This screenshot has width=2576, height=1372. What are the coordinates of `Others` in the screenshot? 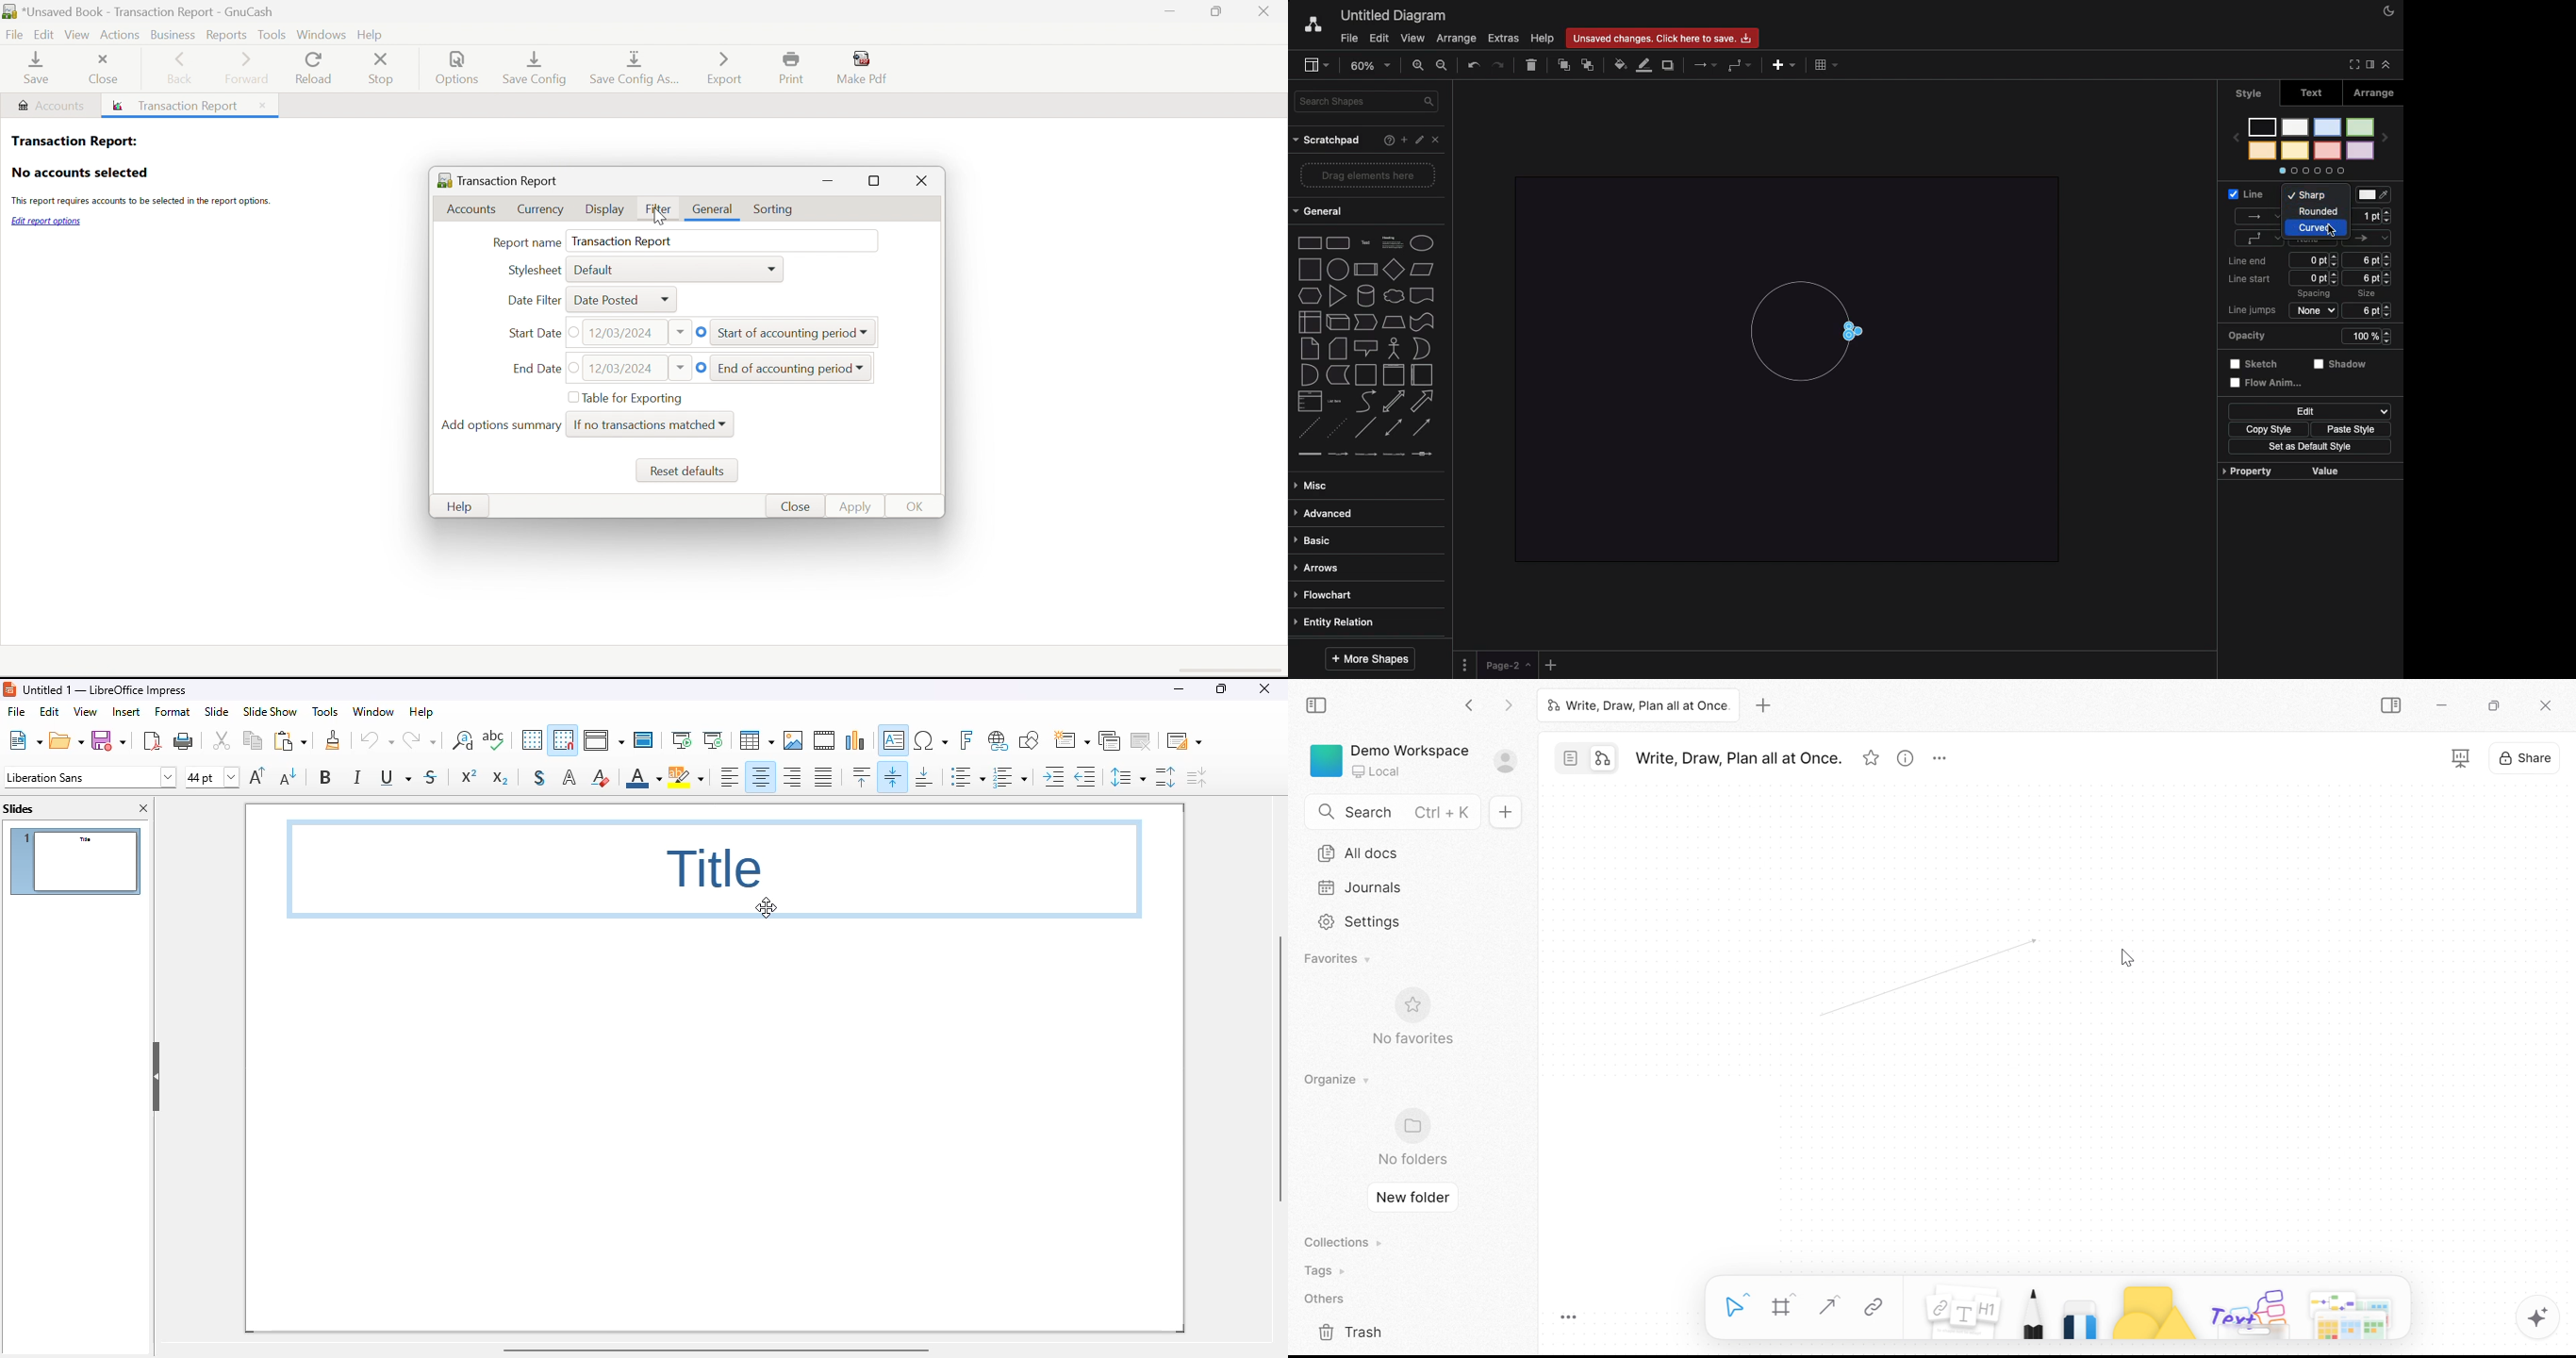 It's located at (1324, 1300).